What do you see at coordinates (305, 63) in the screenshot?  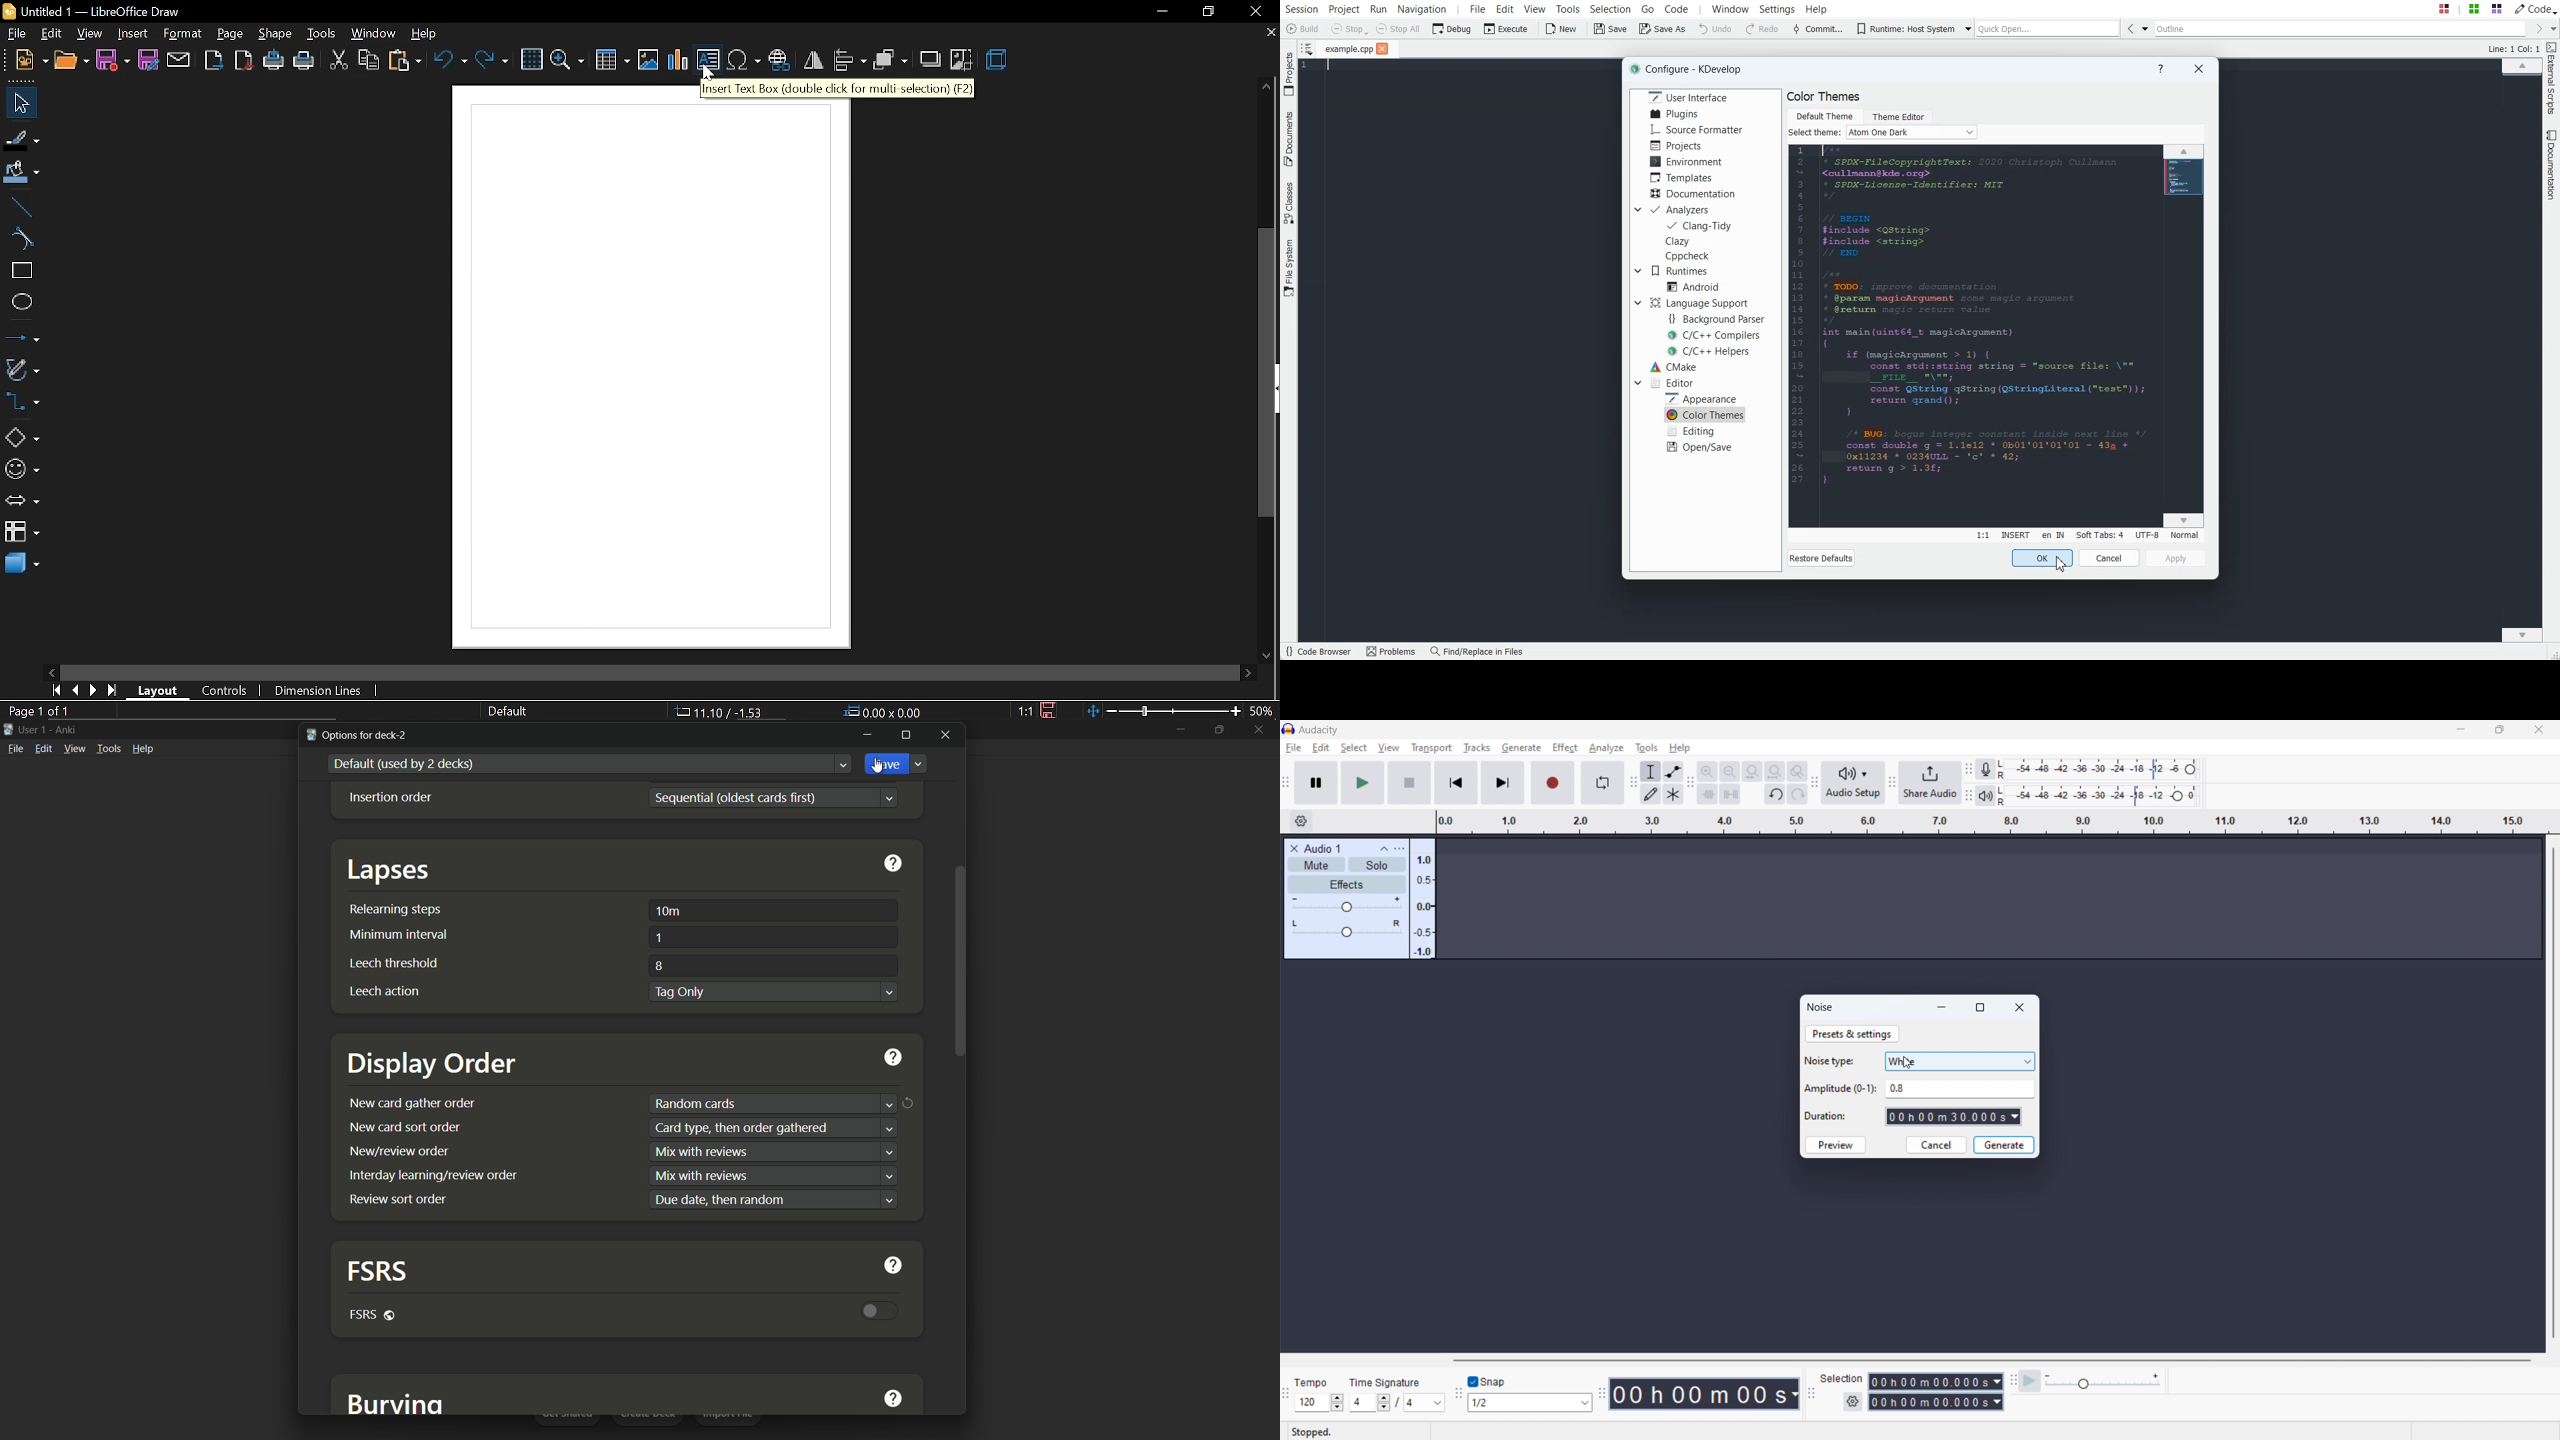 I see `print` at bounding box center [305, 63].